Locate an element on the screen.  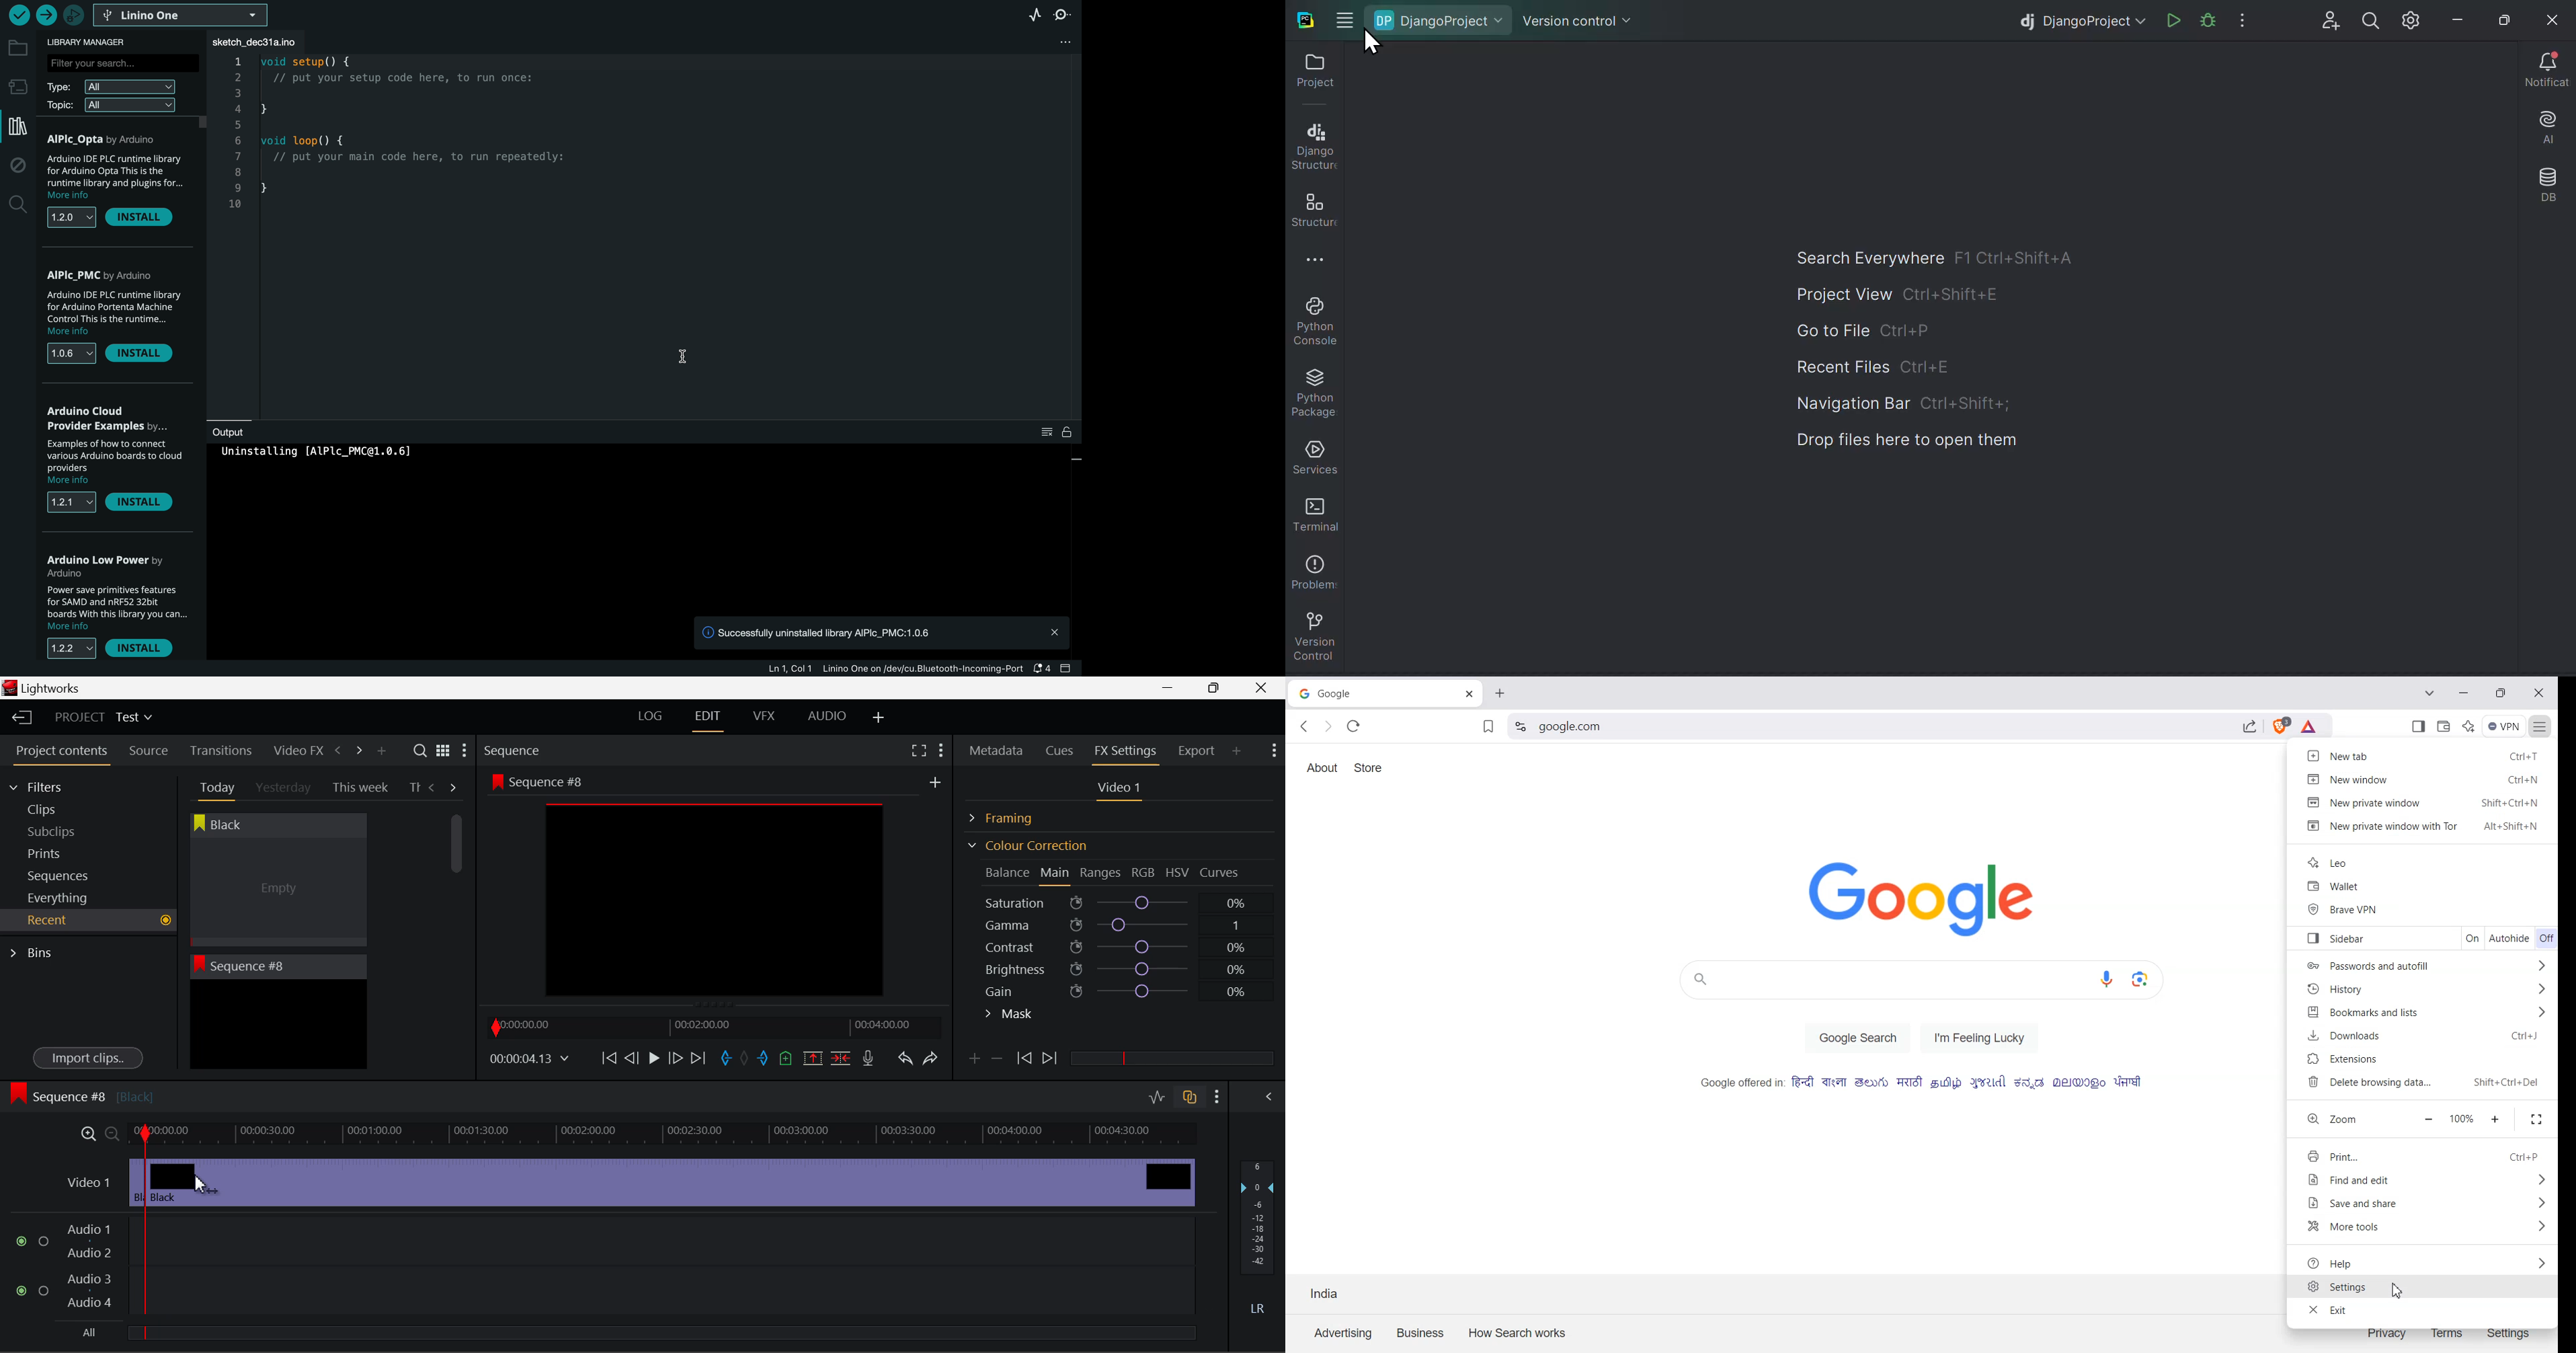
Setting is located at coordinates (1521, 727).